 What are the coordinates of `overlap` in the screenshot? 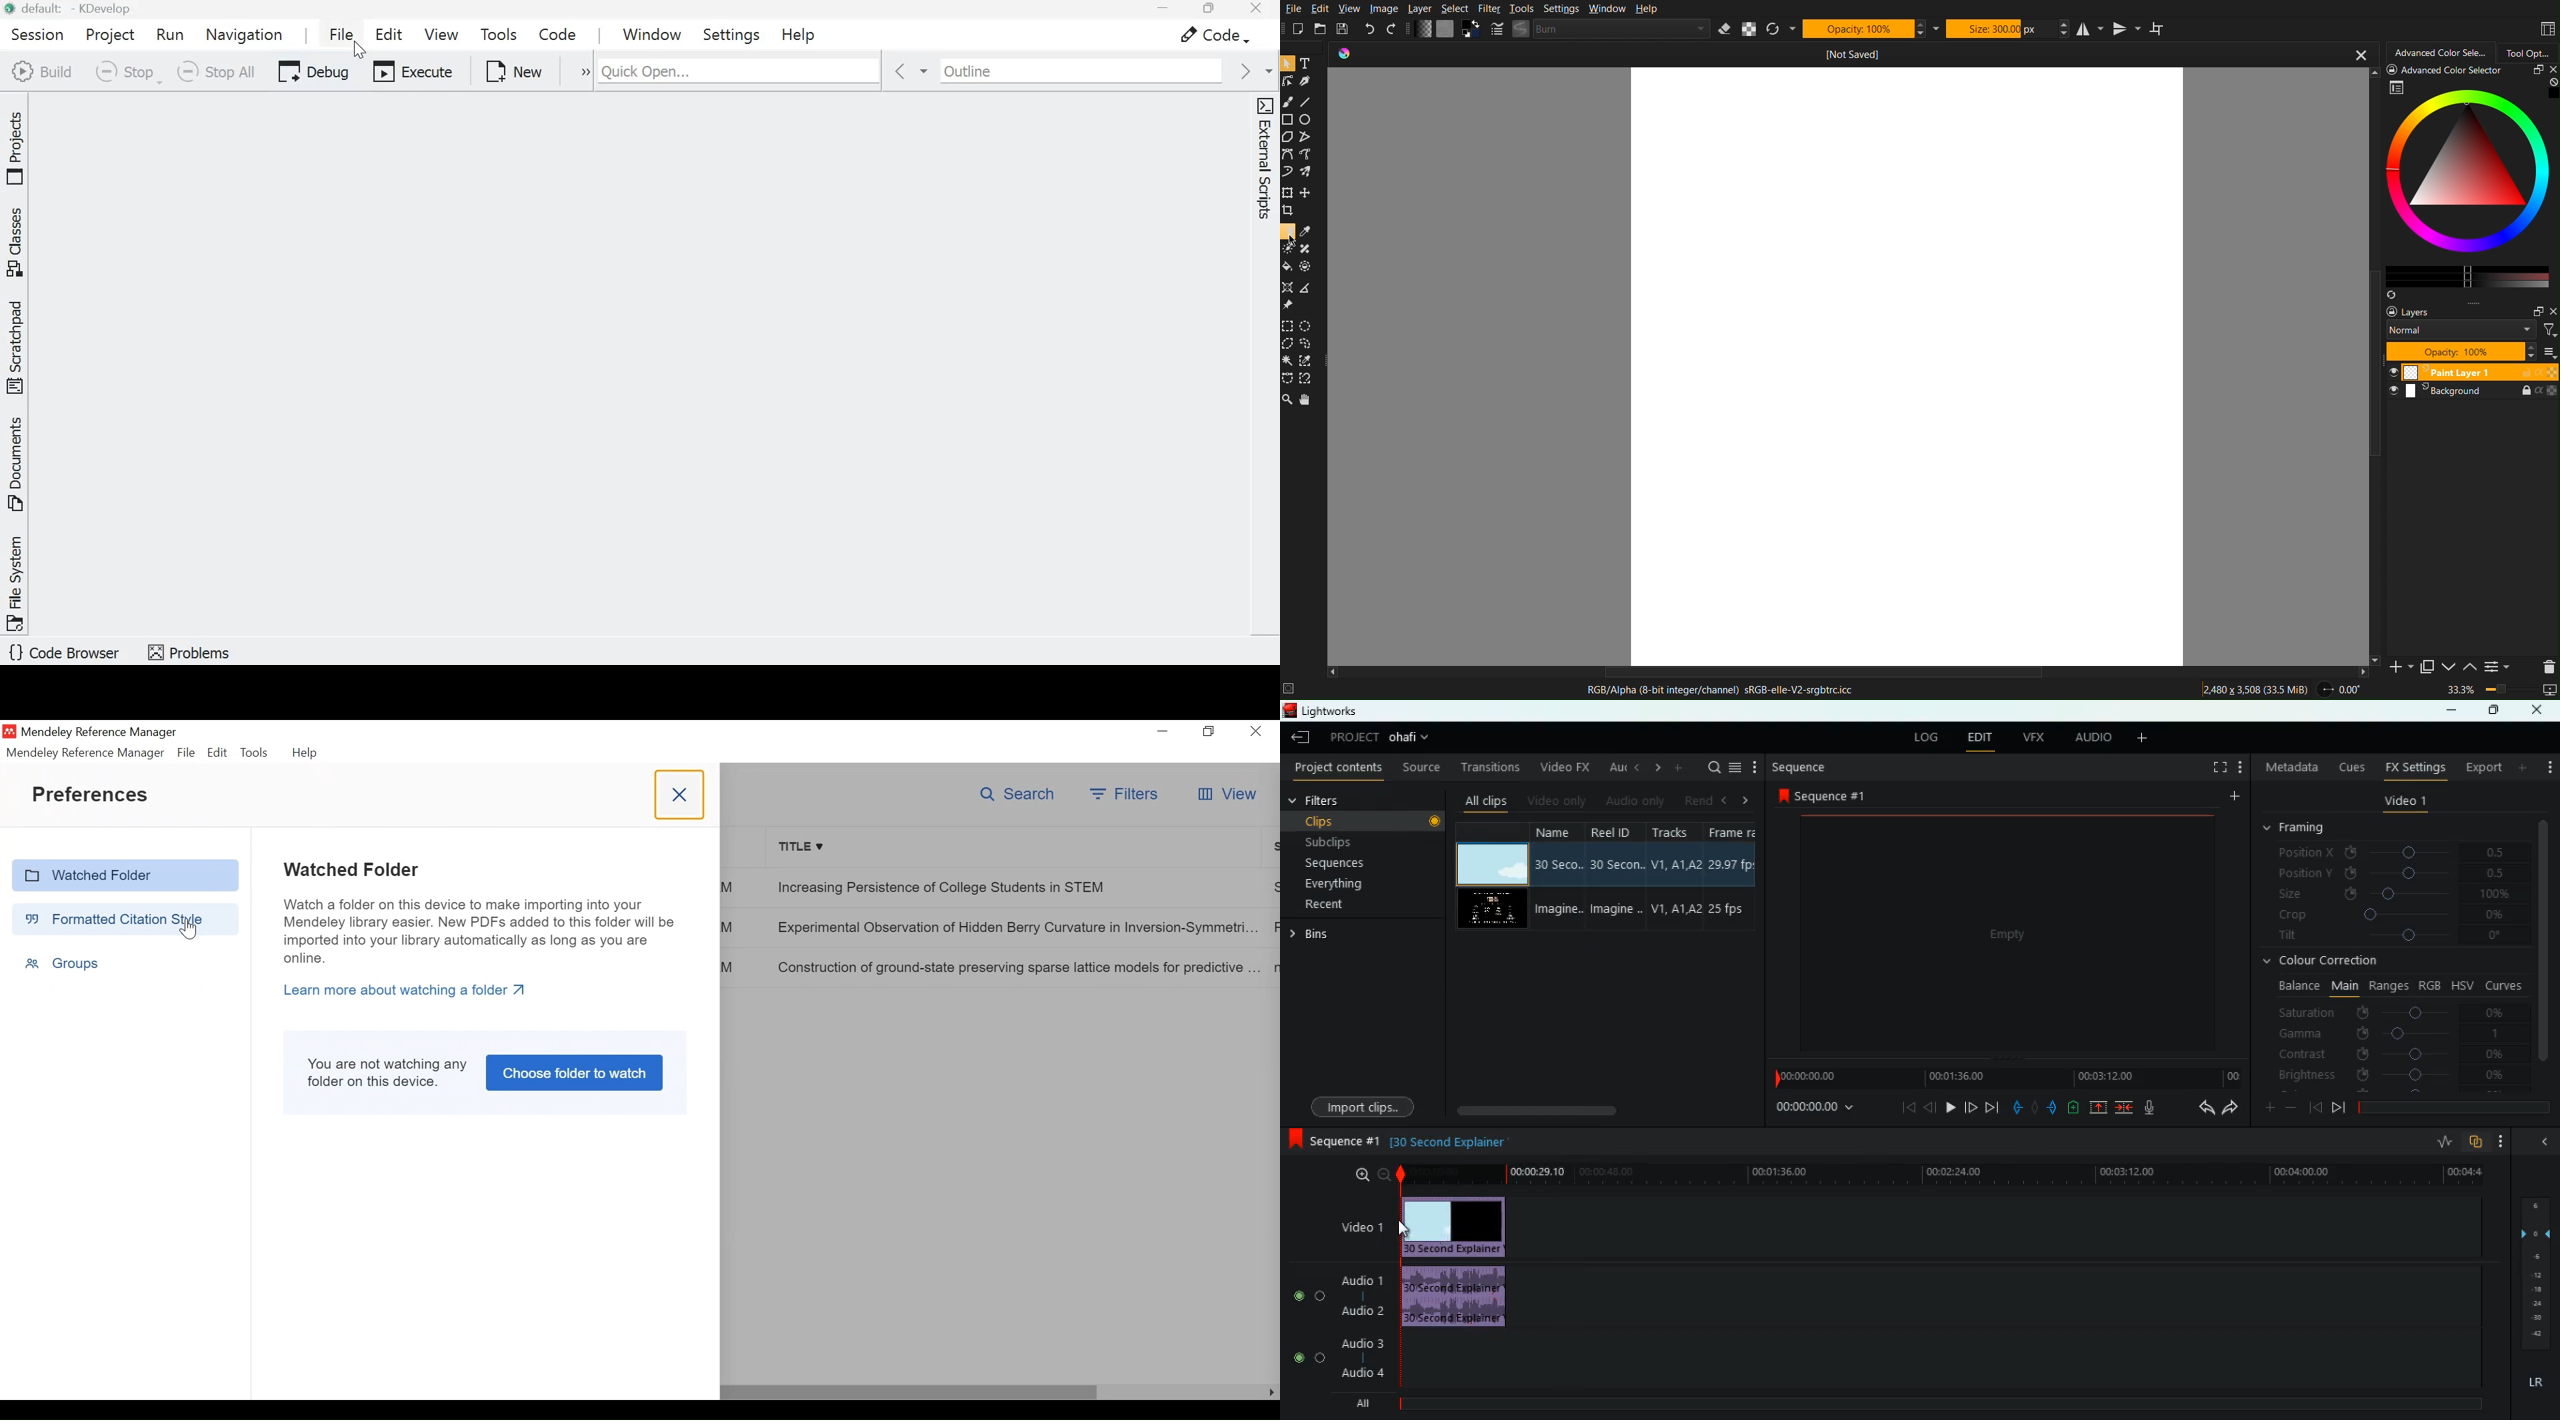 It's located at (2476, 1143).